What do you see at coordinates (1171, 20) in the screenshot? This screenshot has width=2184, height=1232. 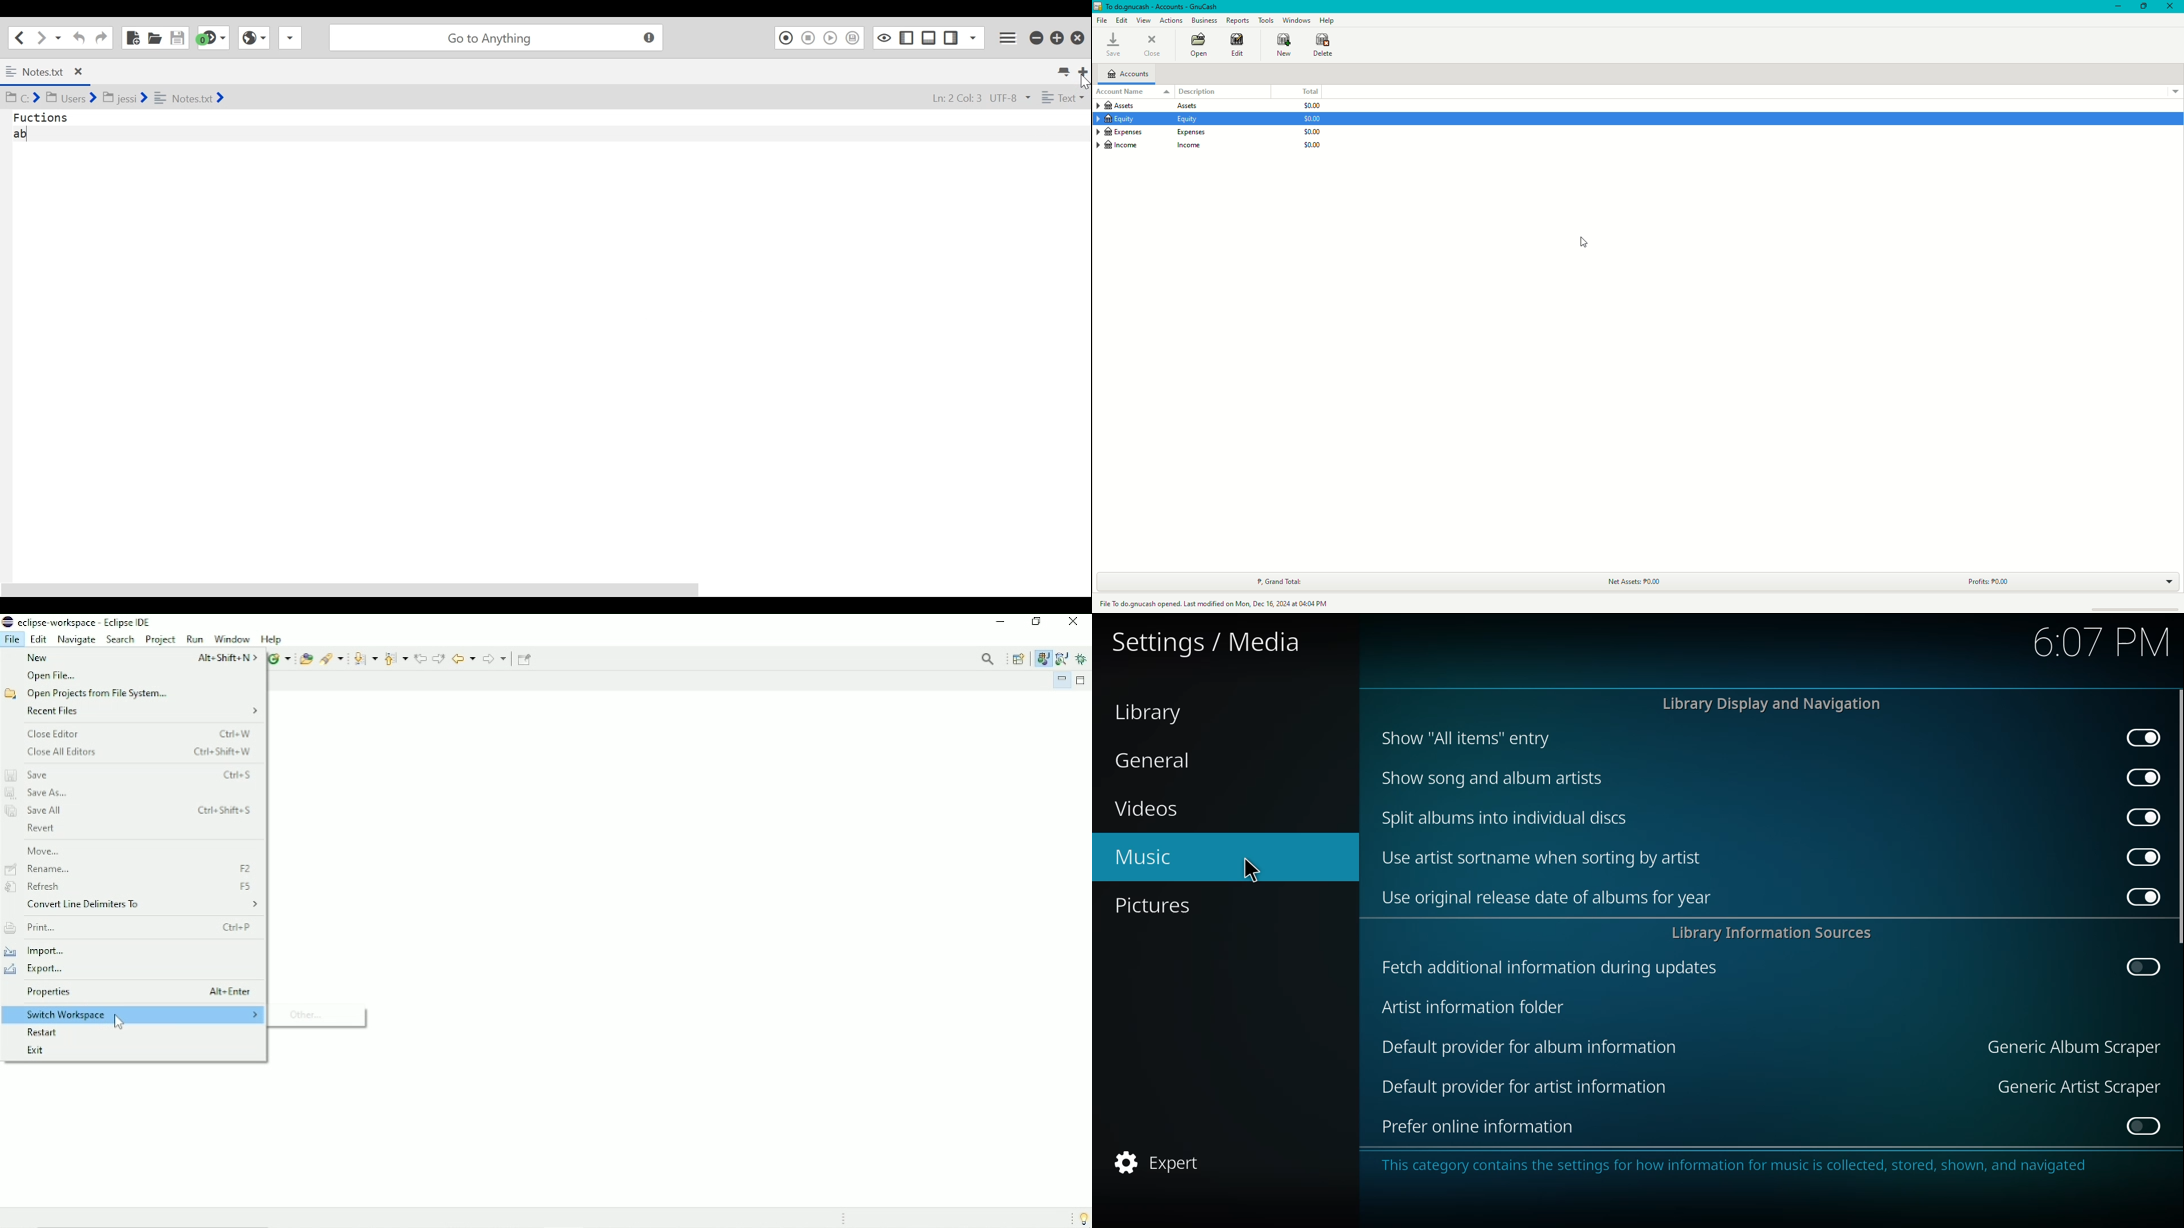 I see `Actions` at bounding box center [1171, 20].